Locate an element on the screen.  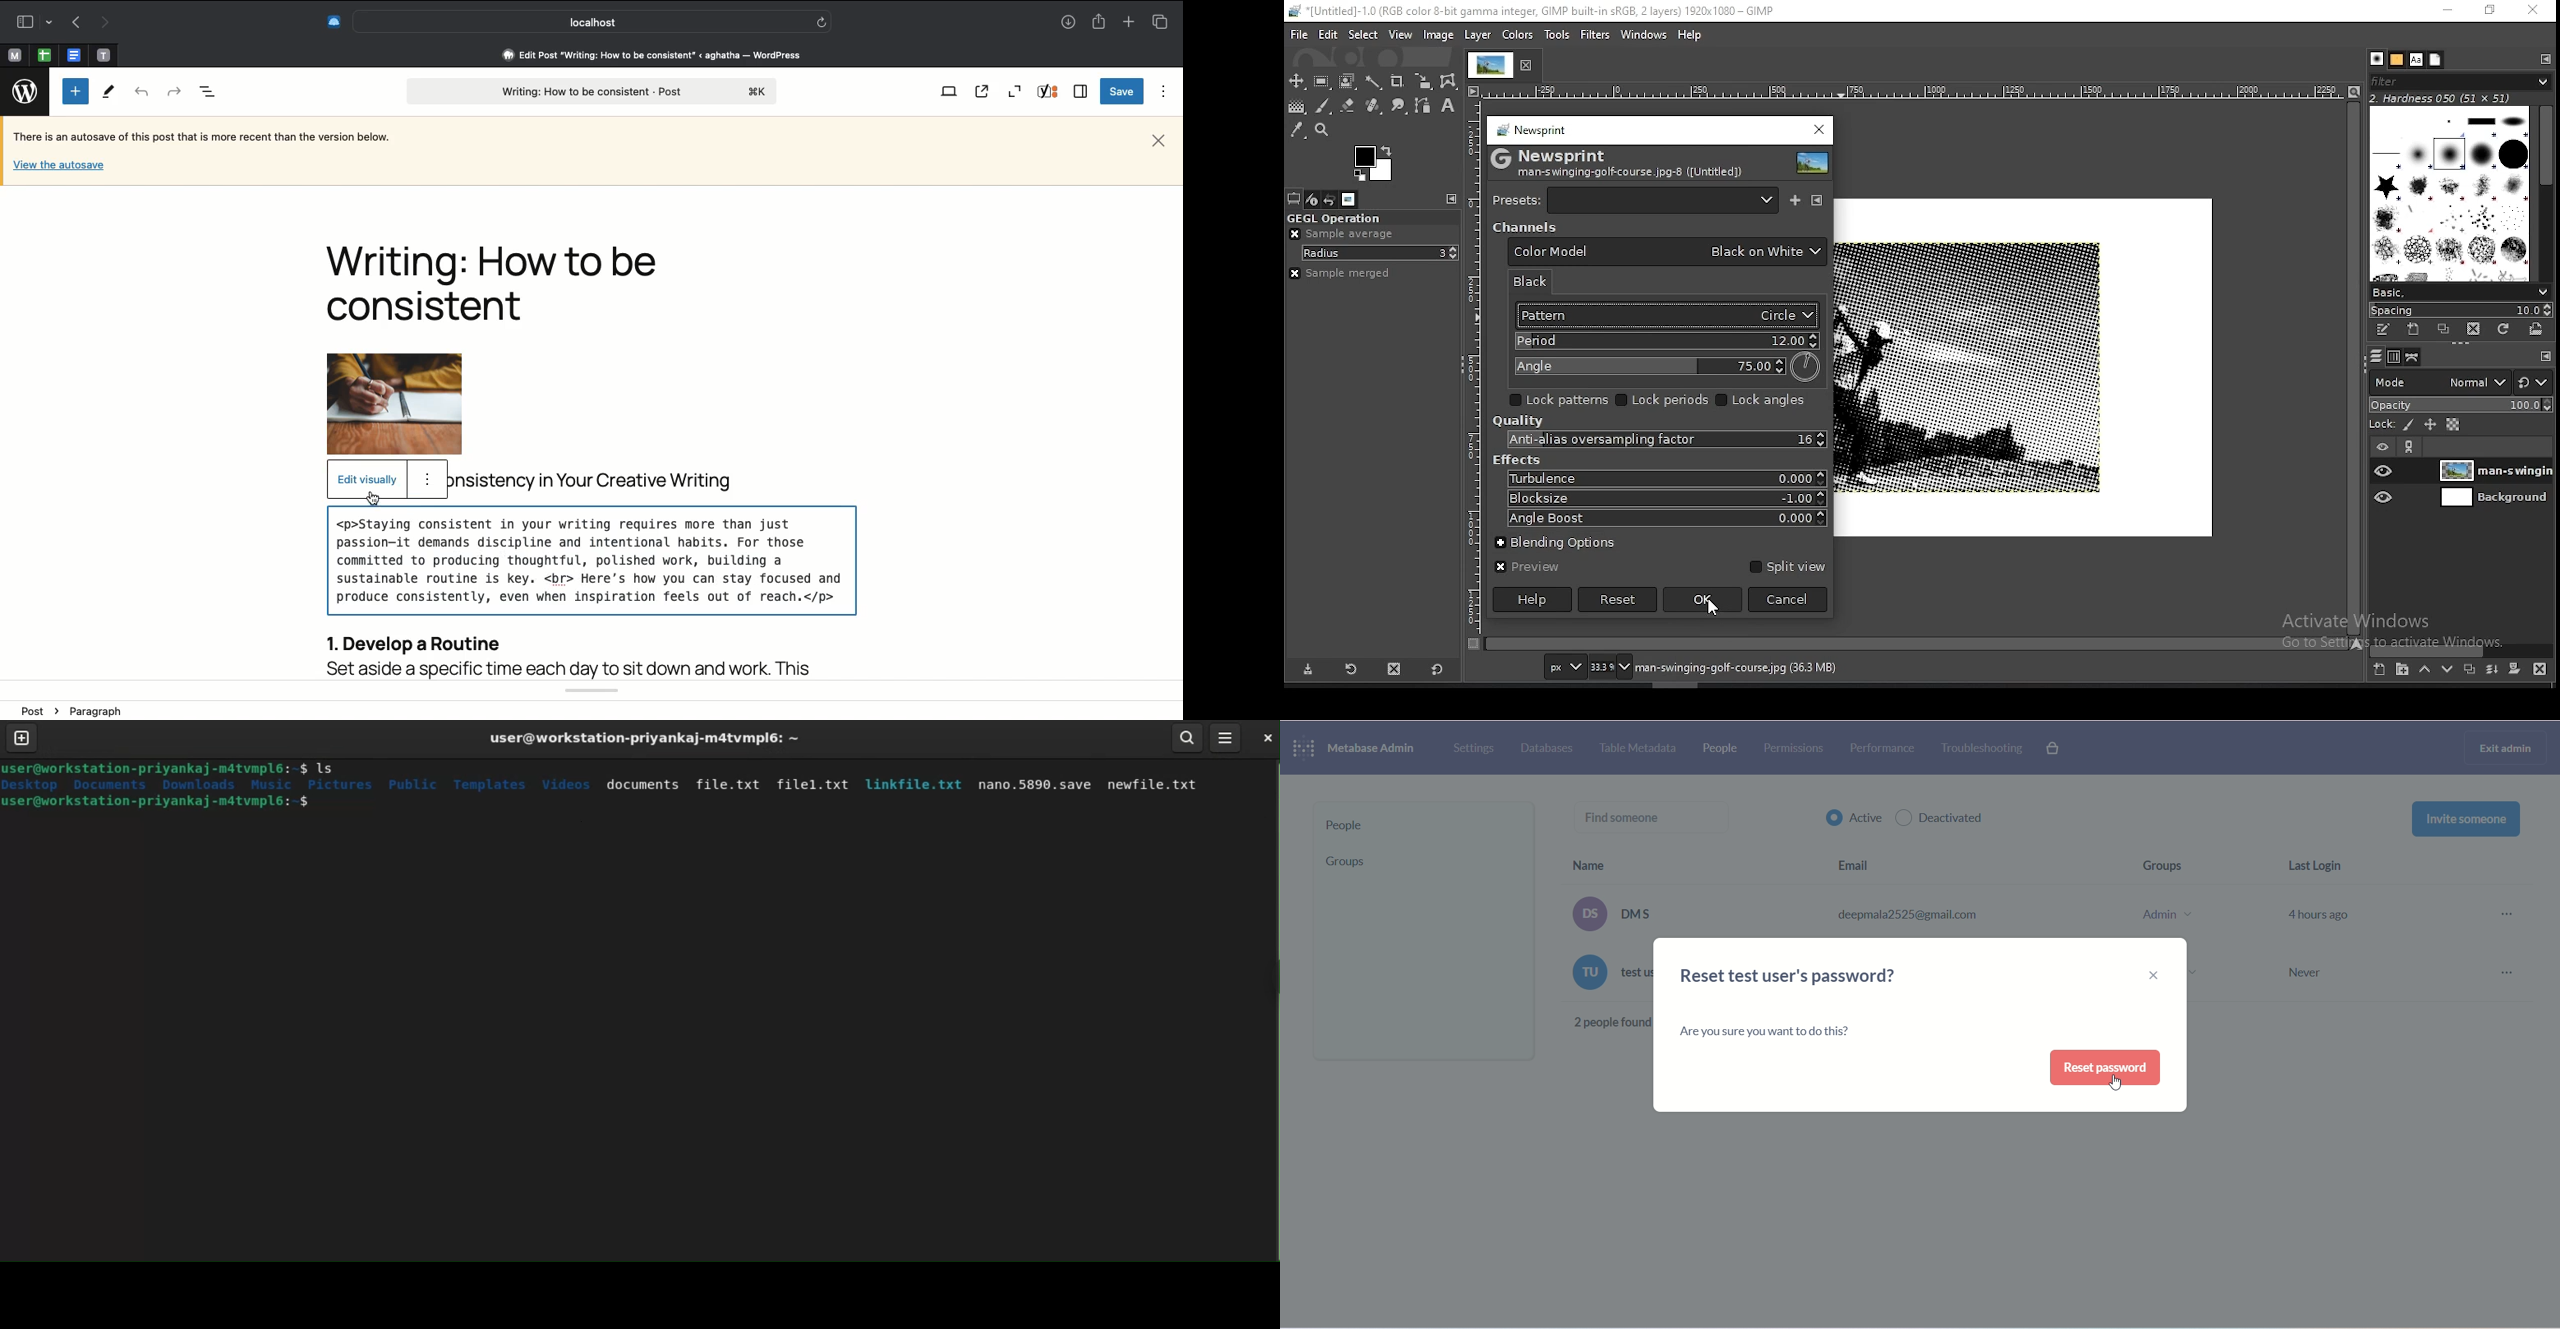
text tool is located at coordinates (1449, 106).